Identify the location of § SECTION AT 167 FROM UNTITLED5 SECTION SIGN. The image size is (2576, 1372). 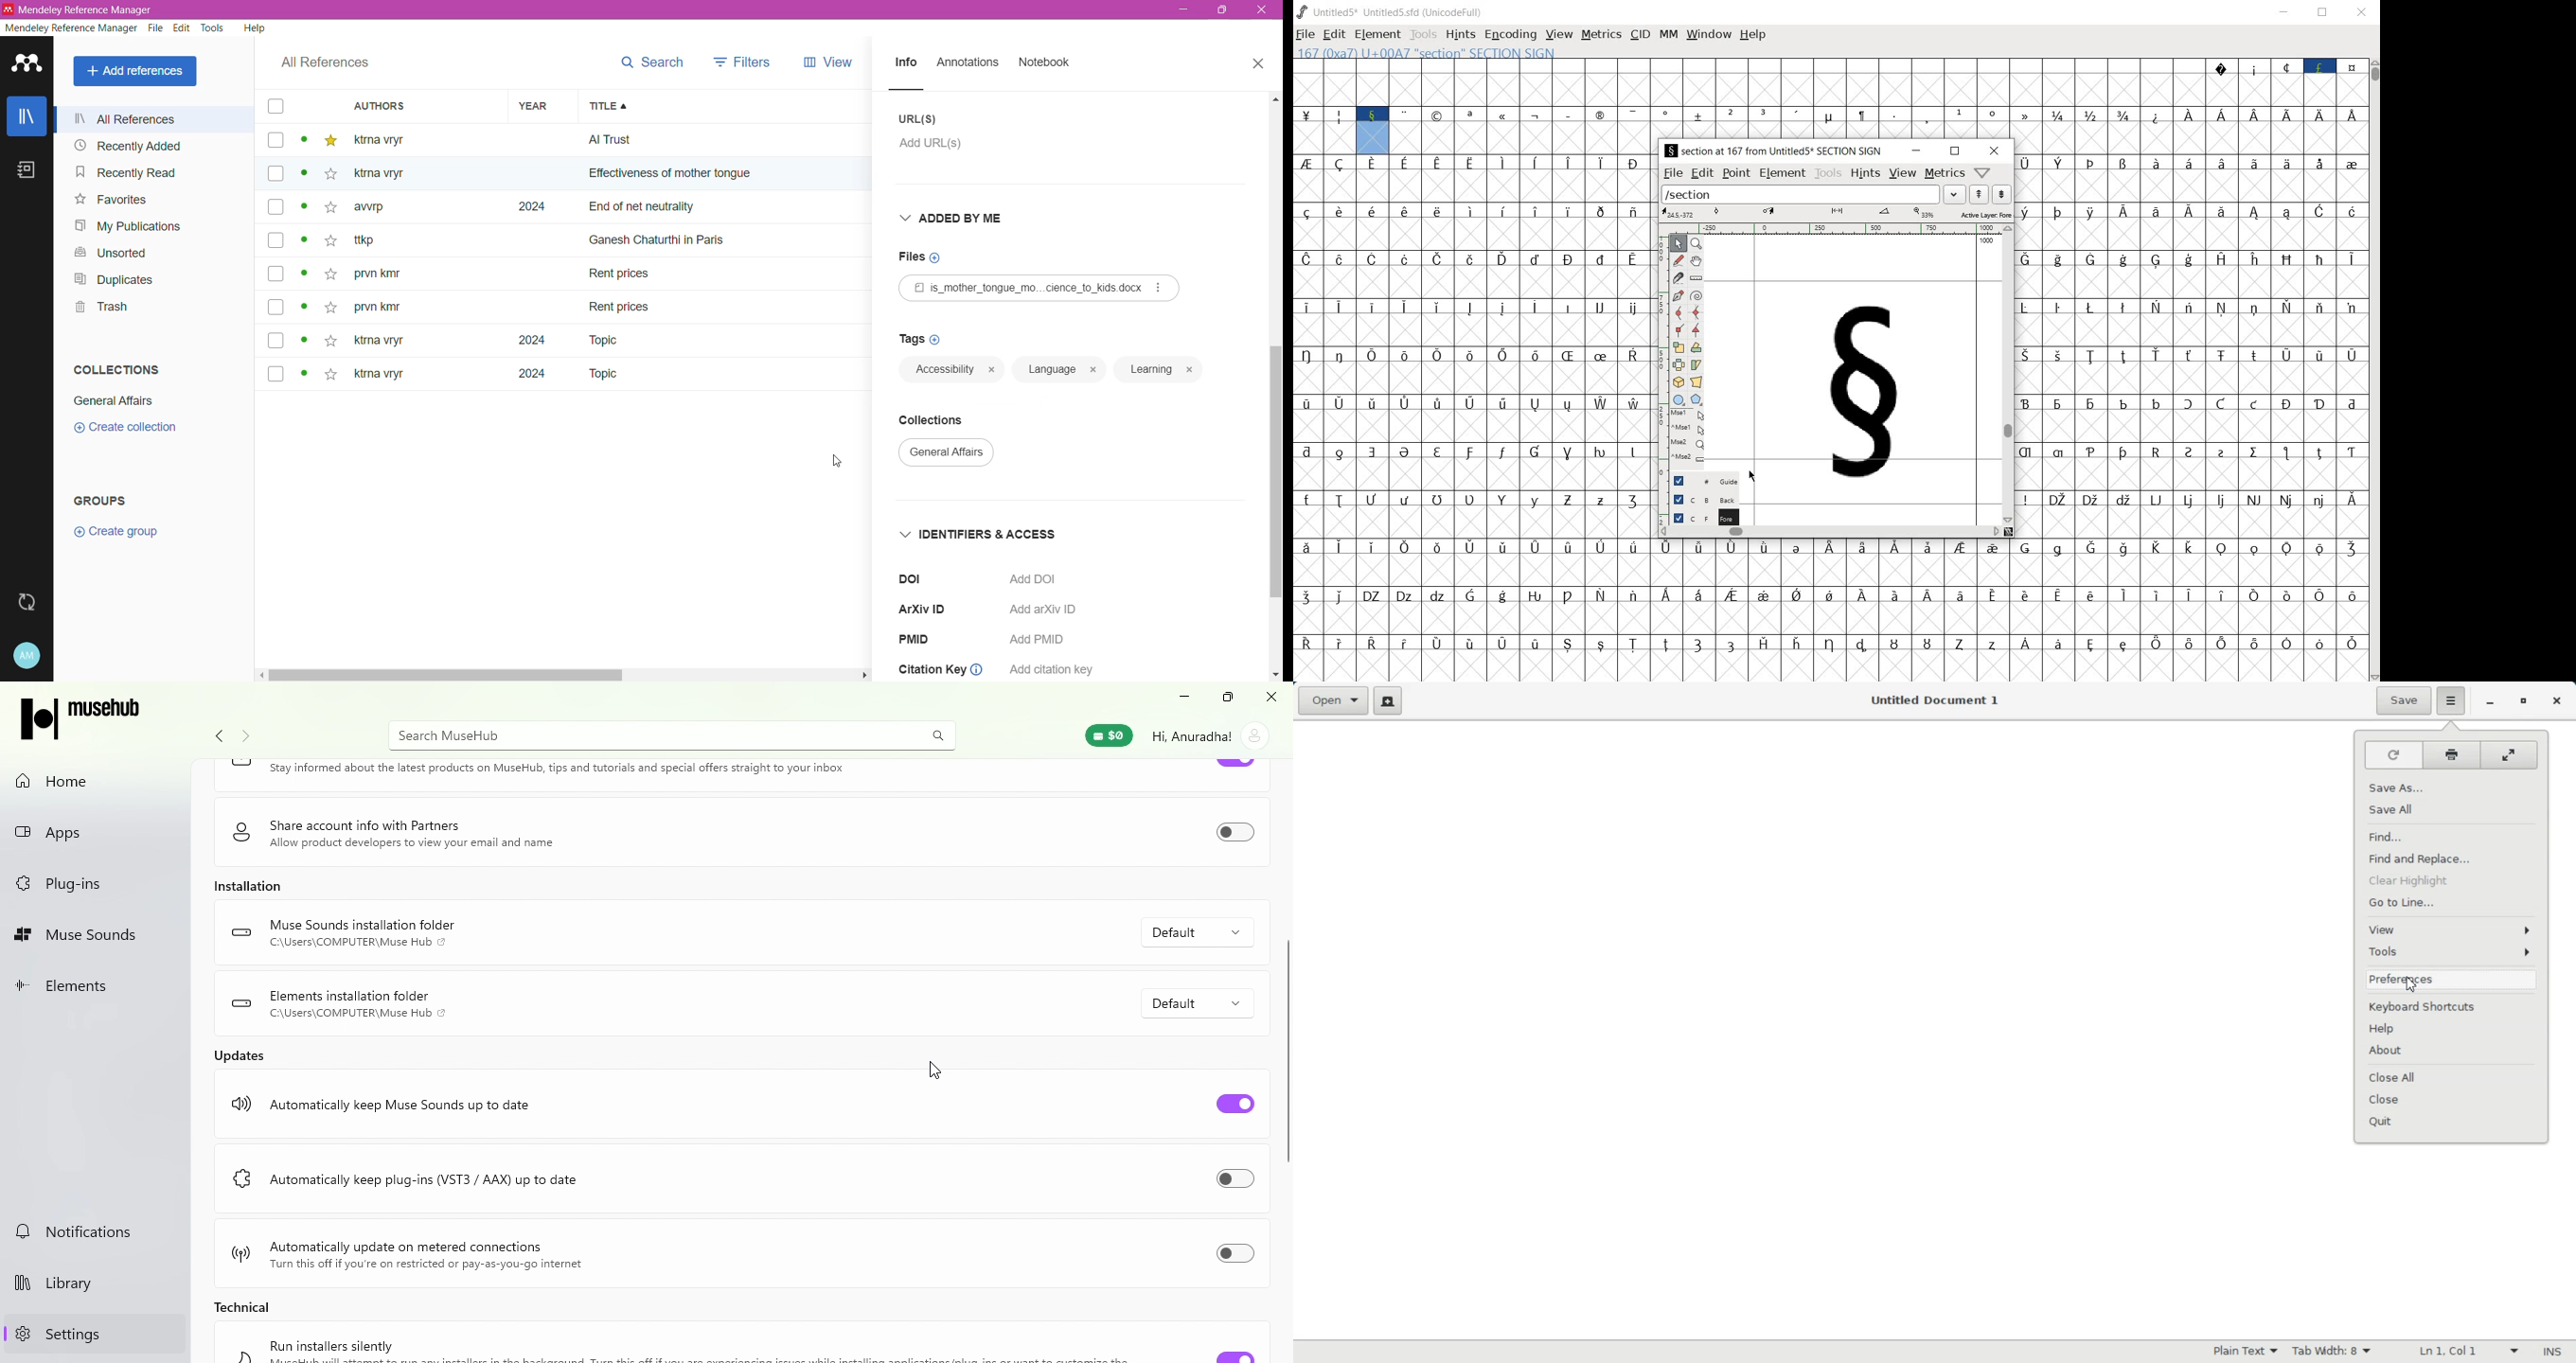
(1773, 151).